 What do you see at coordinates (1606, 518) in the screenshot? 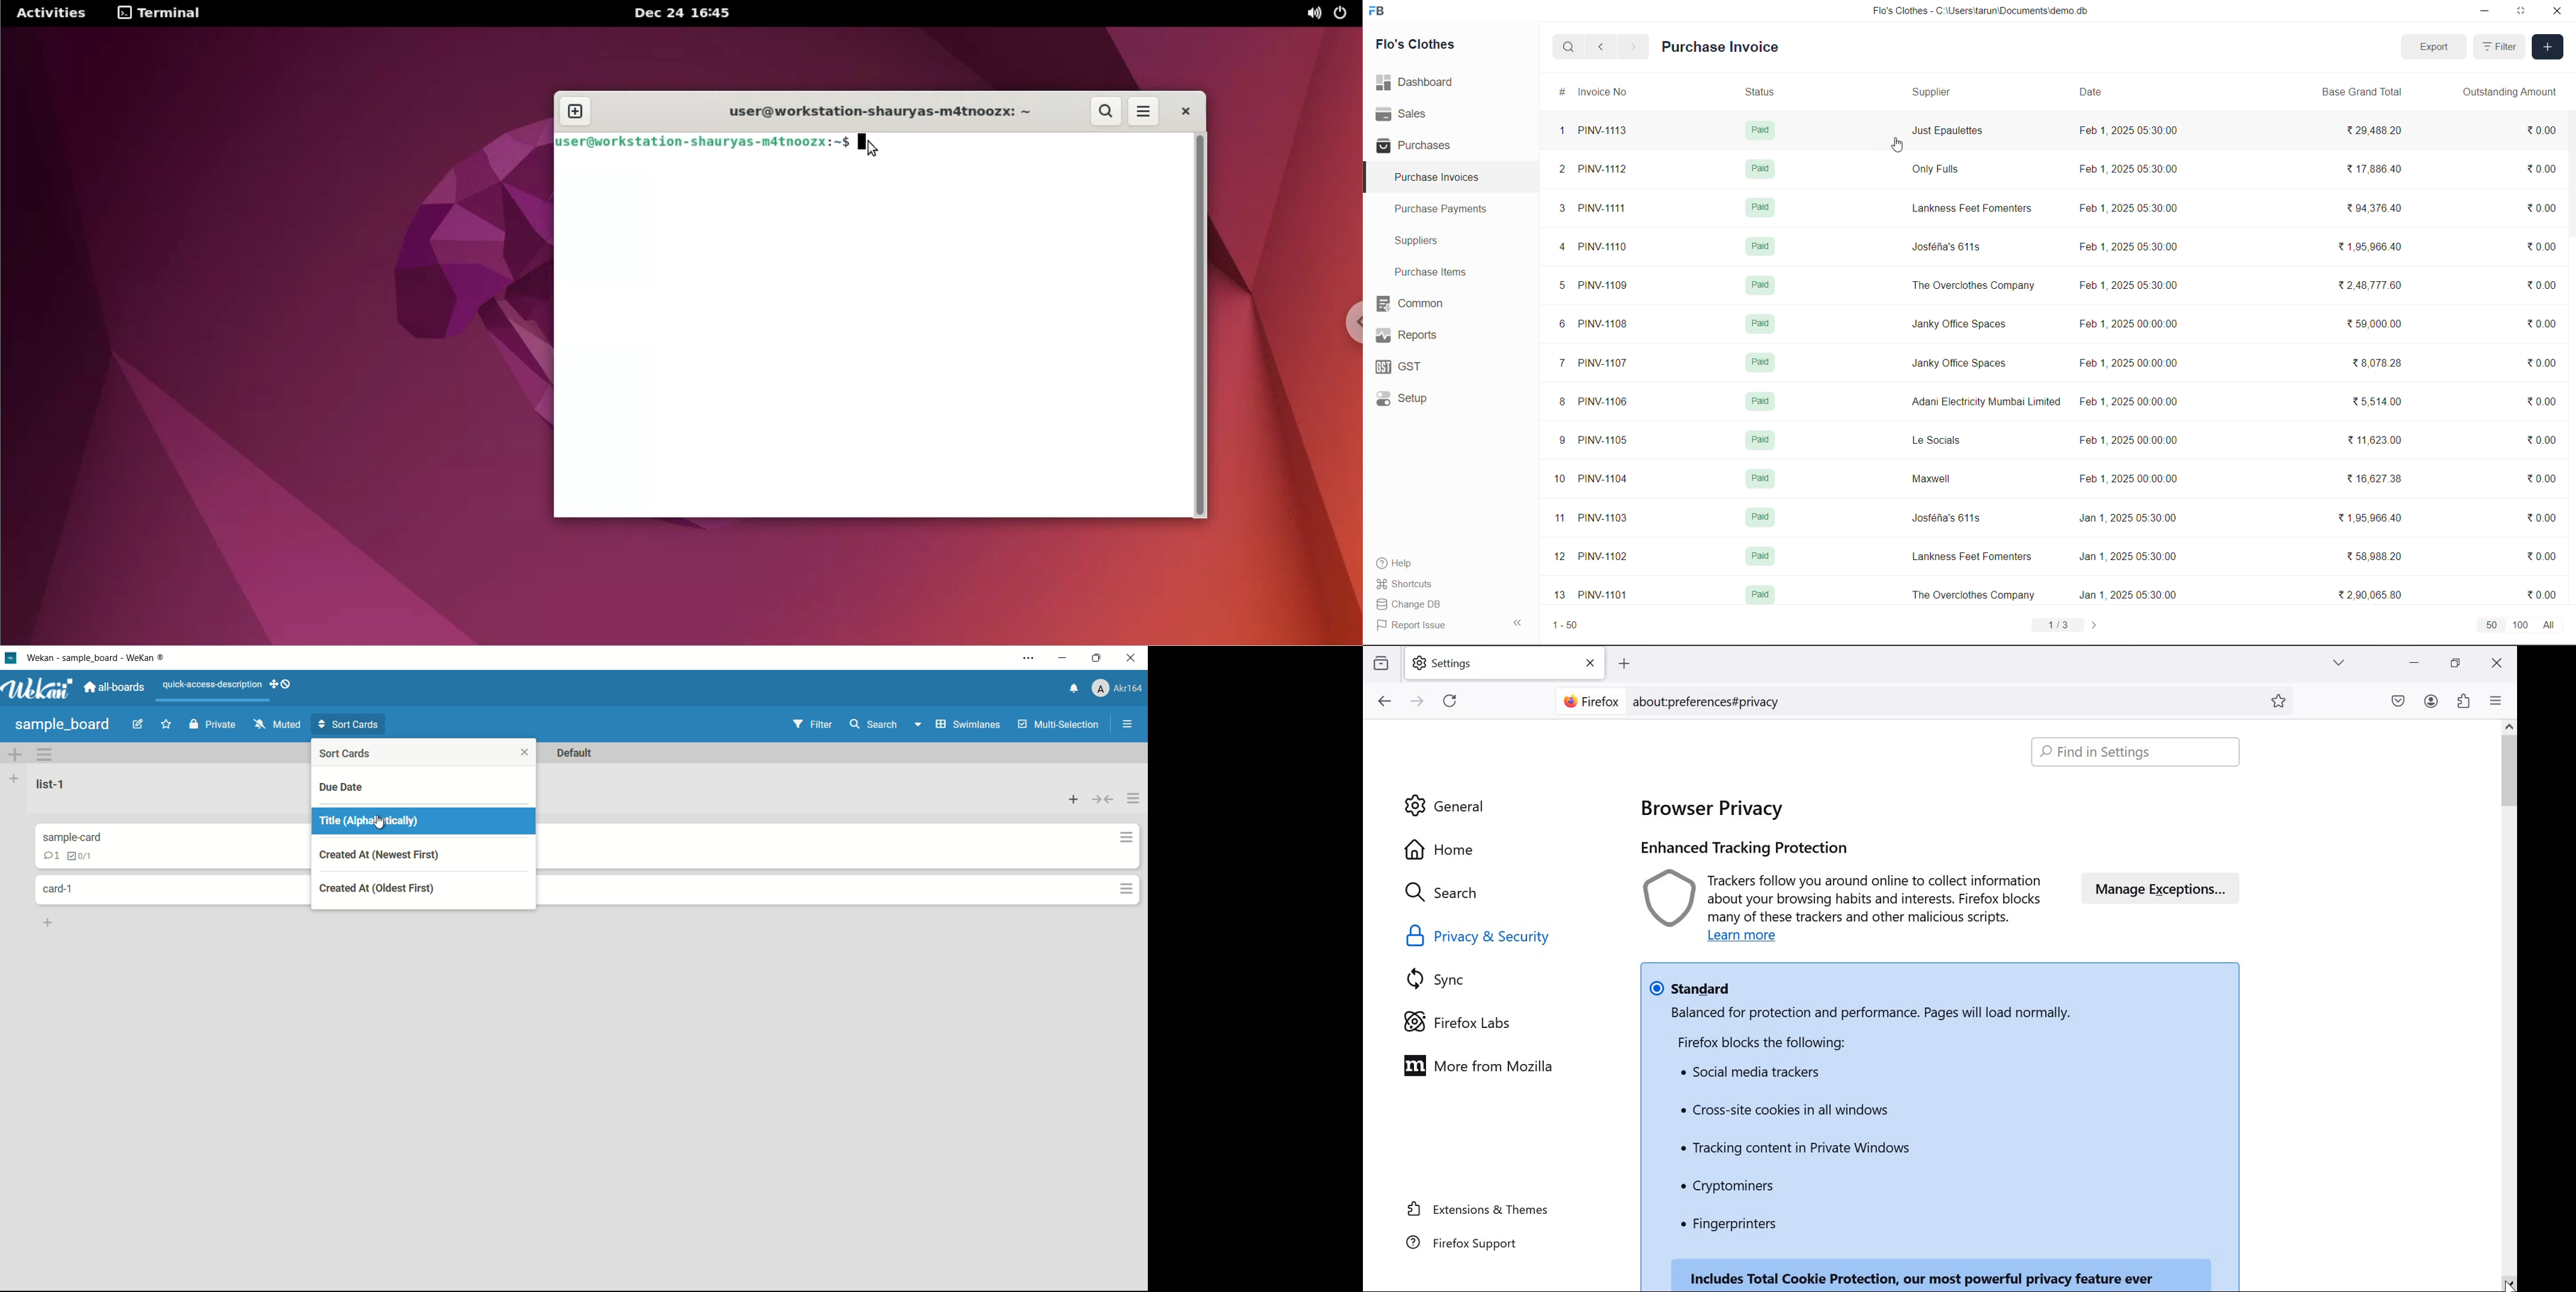
I see `PINV-1103` at bounding box center [1606, 518].